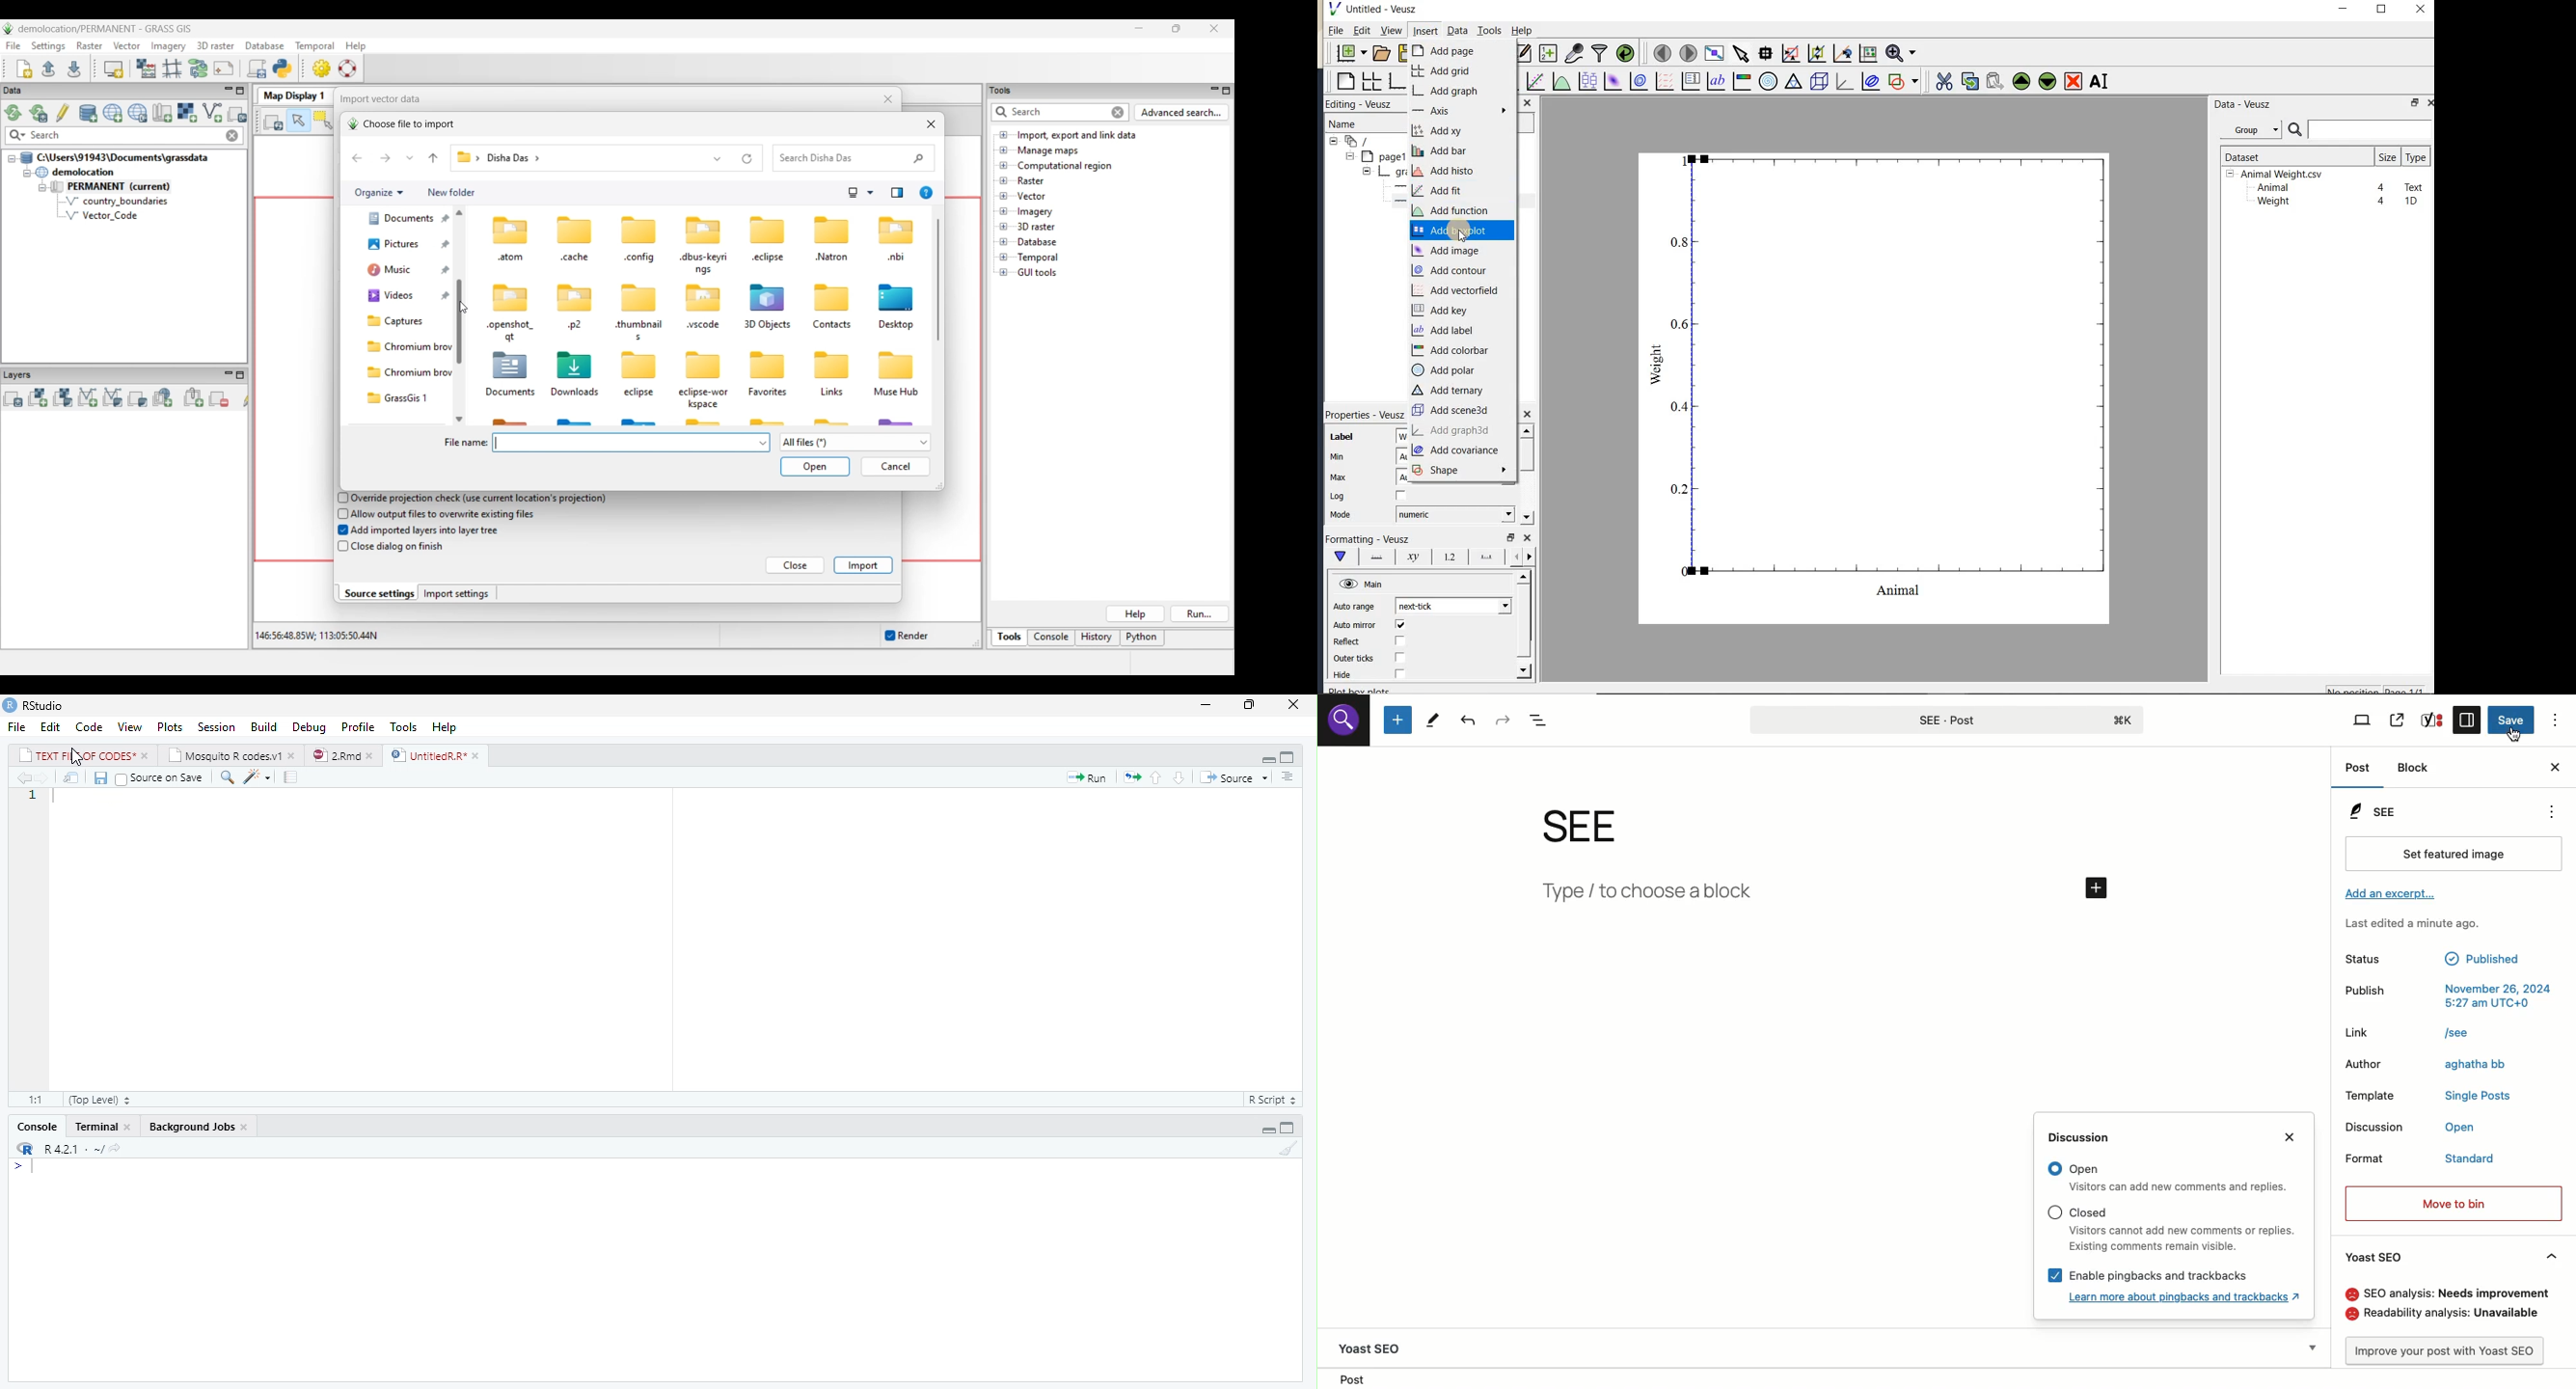 The height and width of the screenshot is (1400, 2576). Describe the element at coordinates (1290, 1150) in the screenshot. I see `Clear` at that location.